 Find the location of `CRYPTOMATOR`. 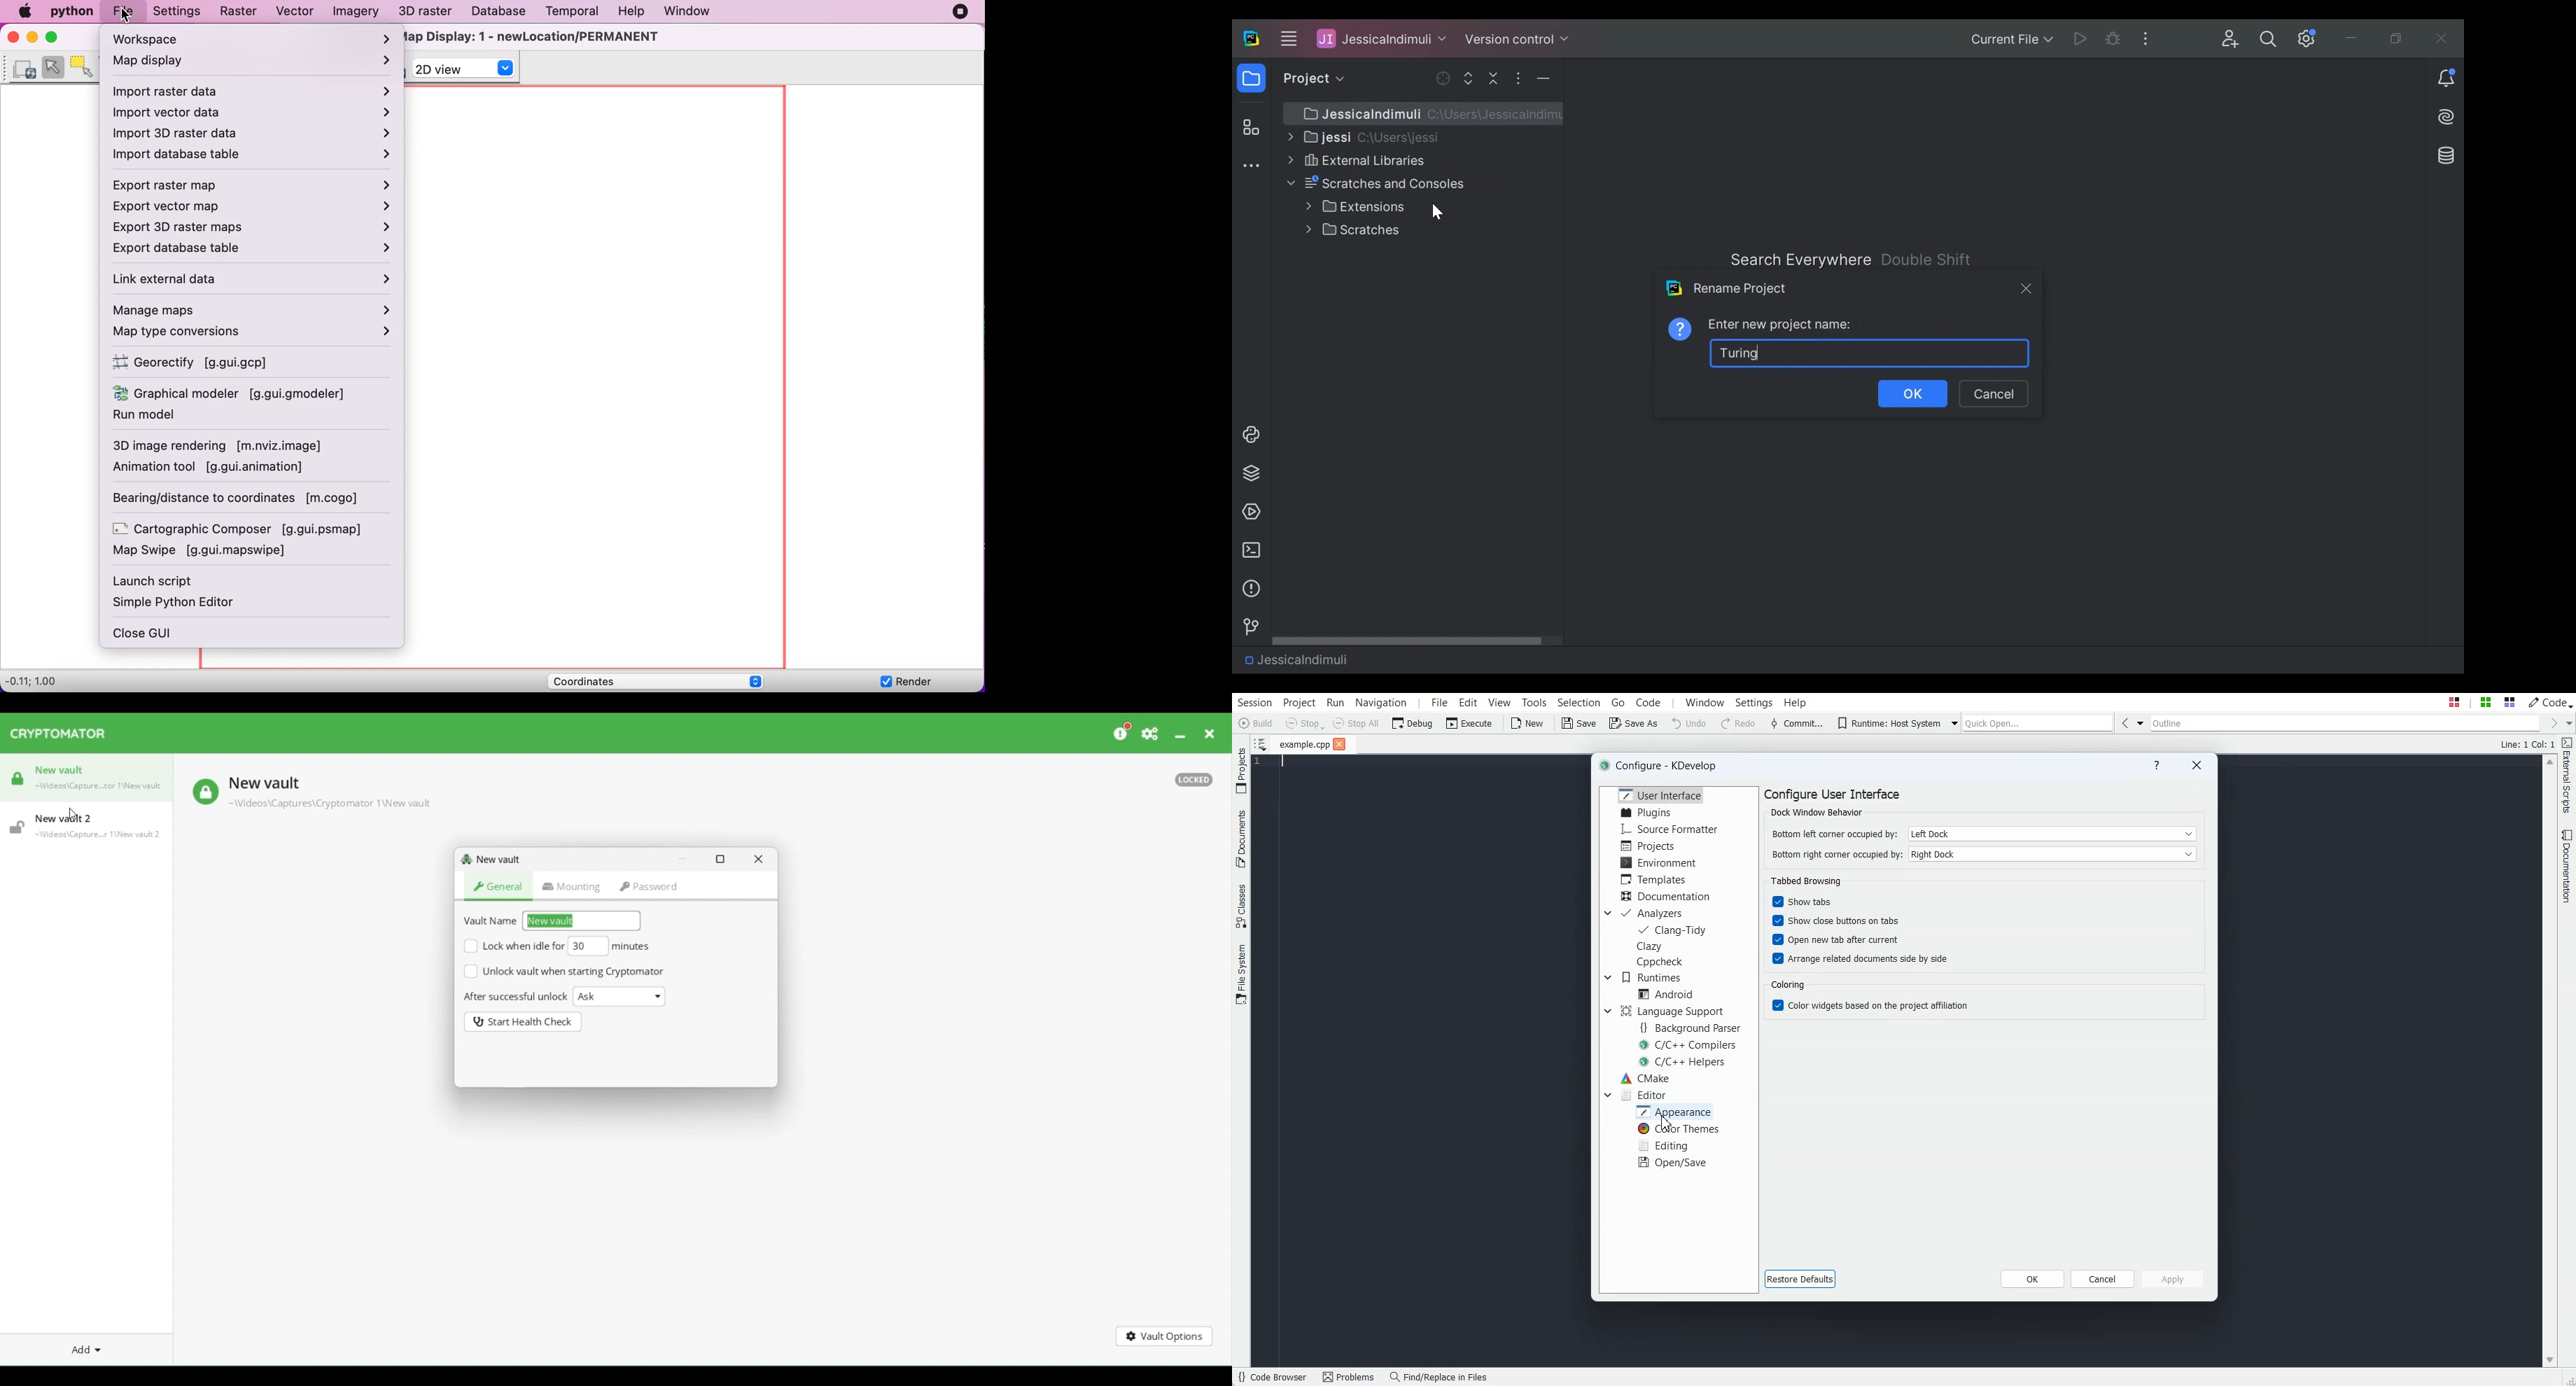

CRYPTOMATOR is located at coordinates (64, 735).